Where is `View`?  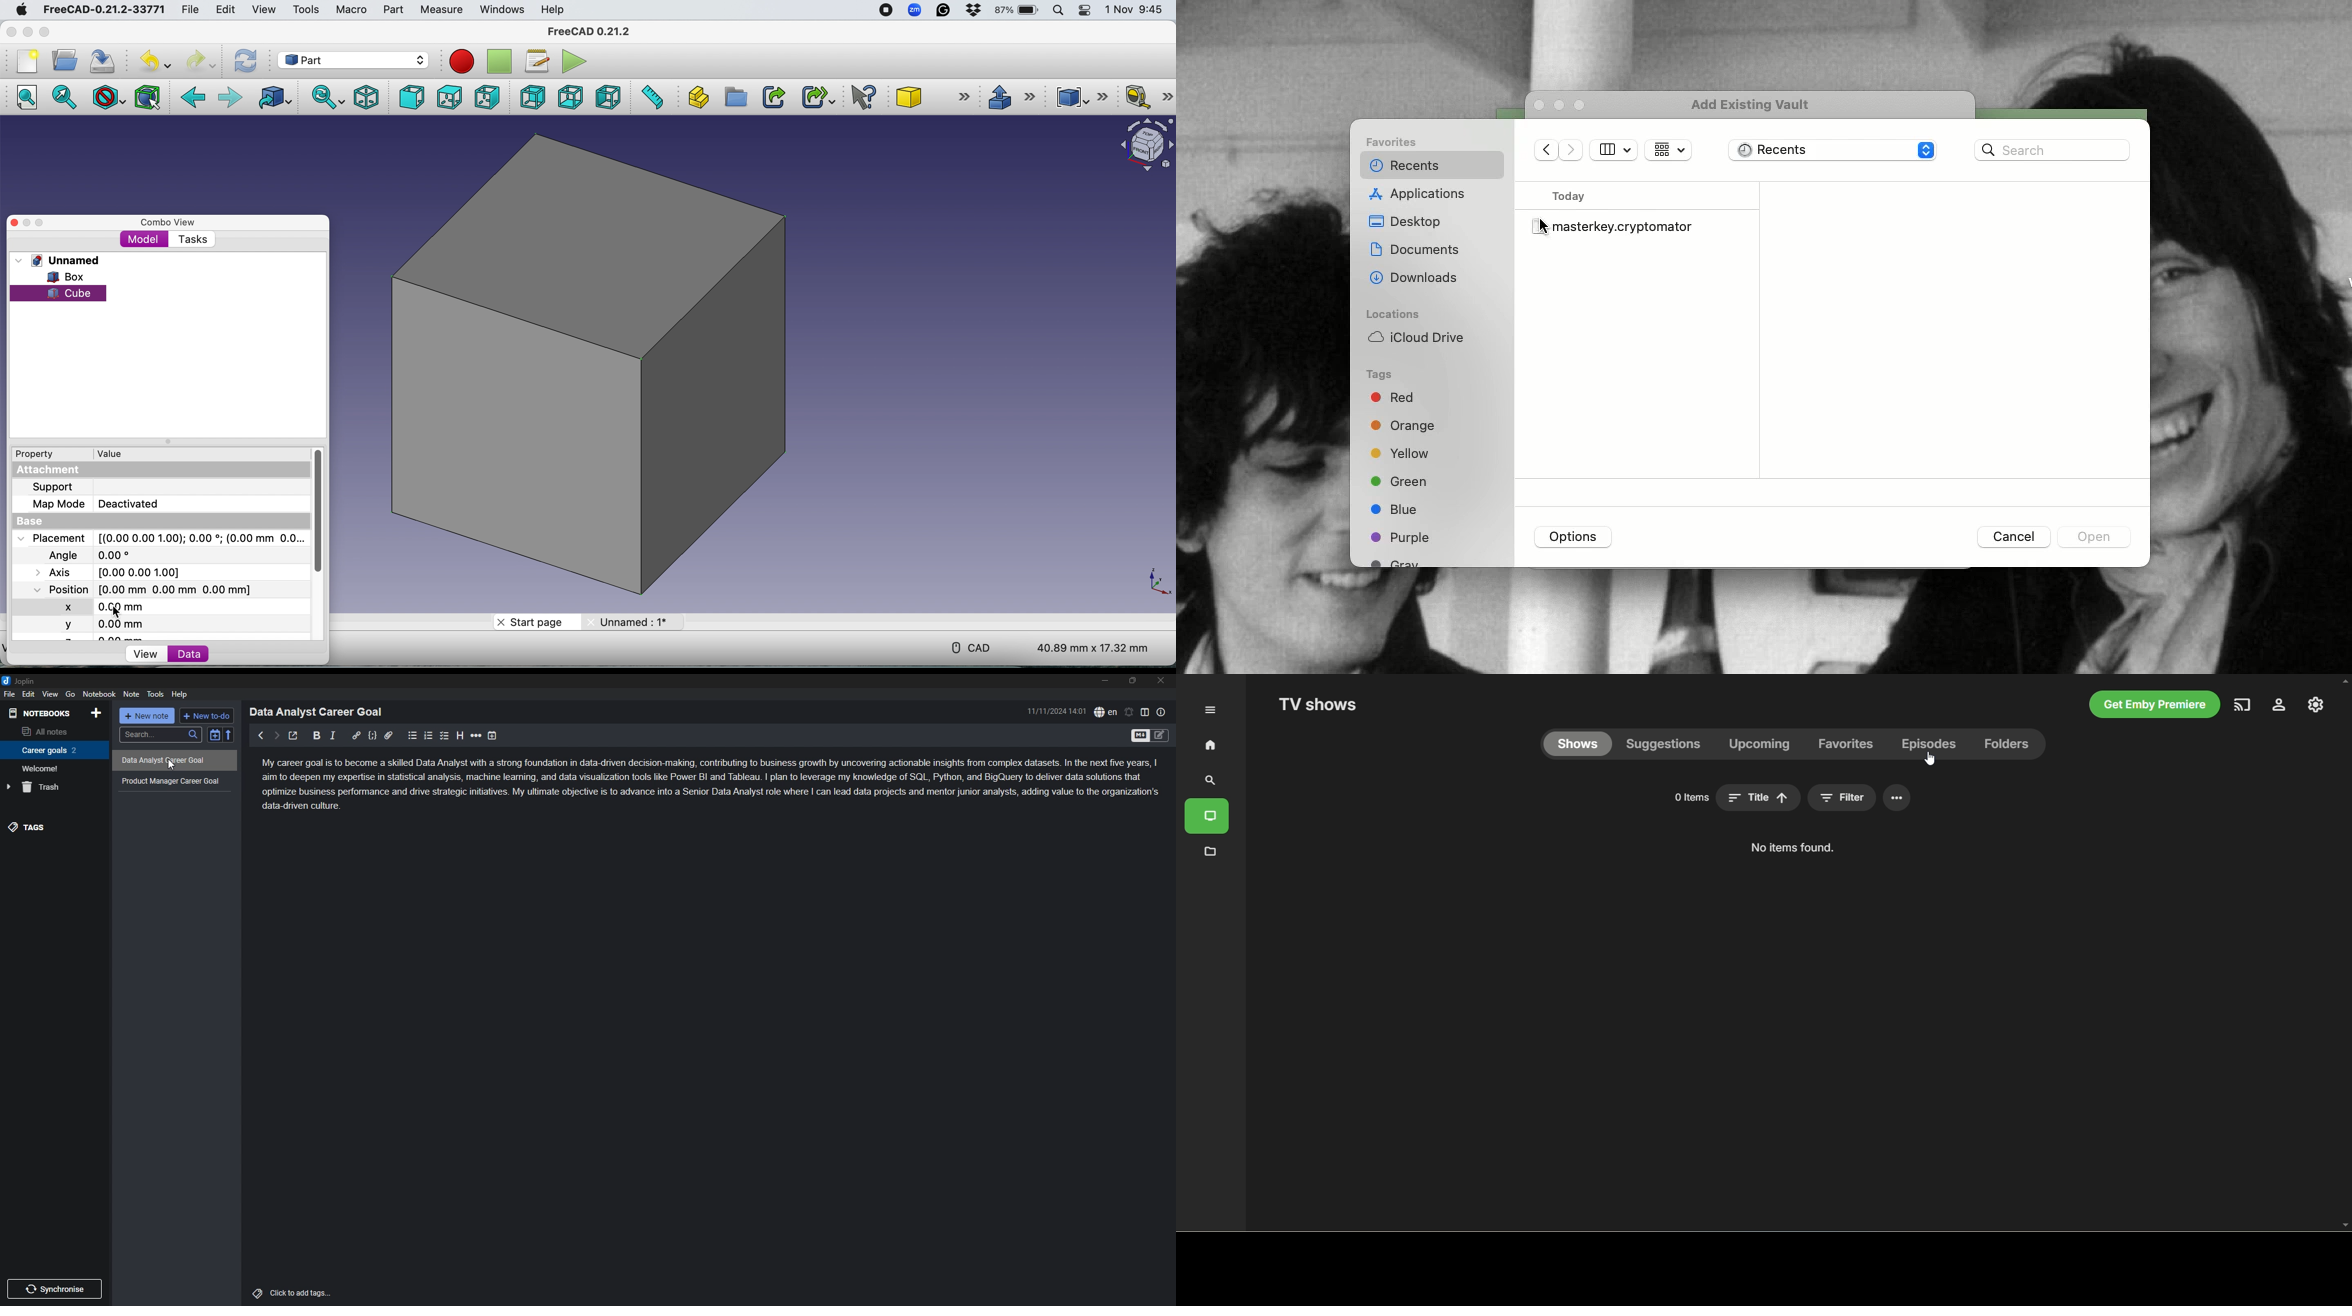 View is located at coordinates (143, 654).